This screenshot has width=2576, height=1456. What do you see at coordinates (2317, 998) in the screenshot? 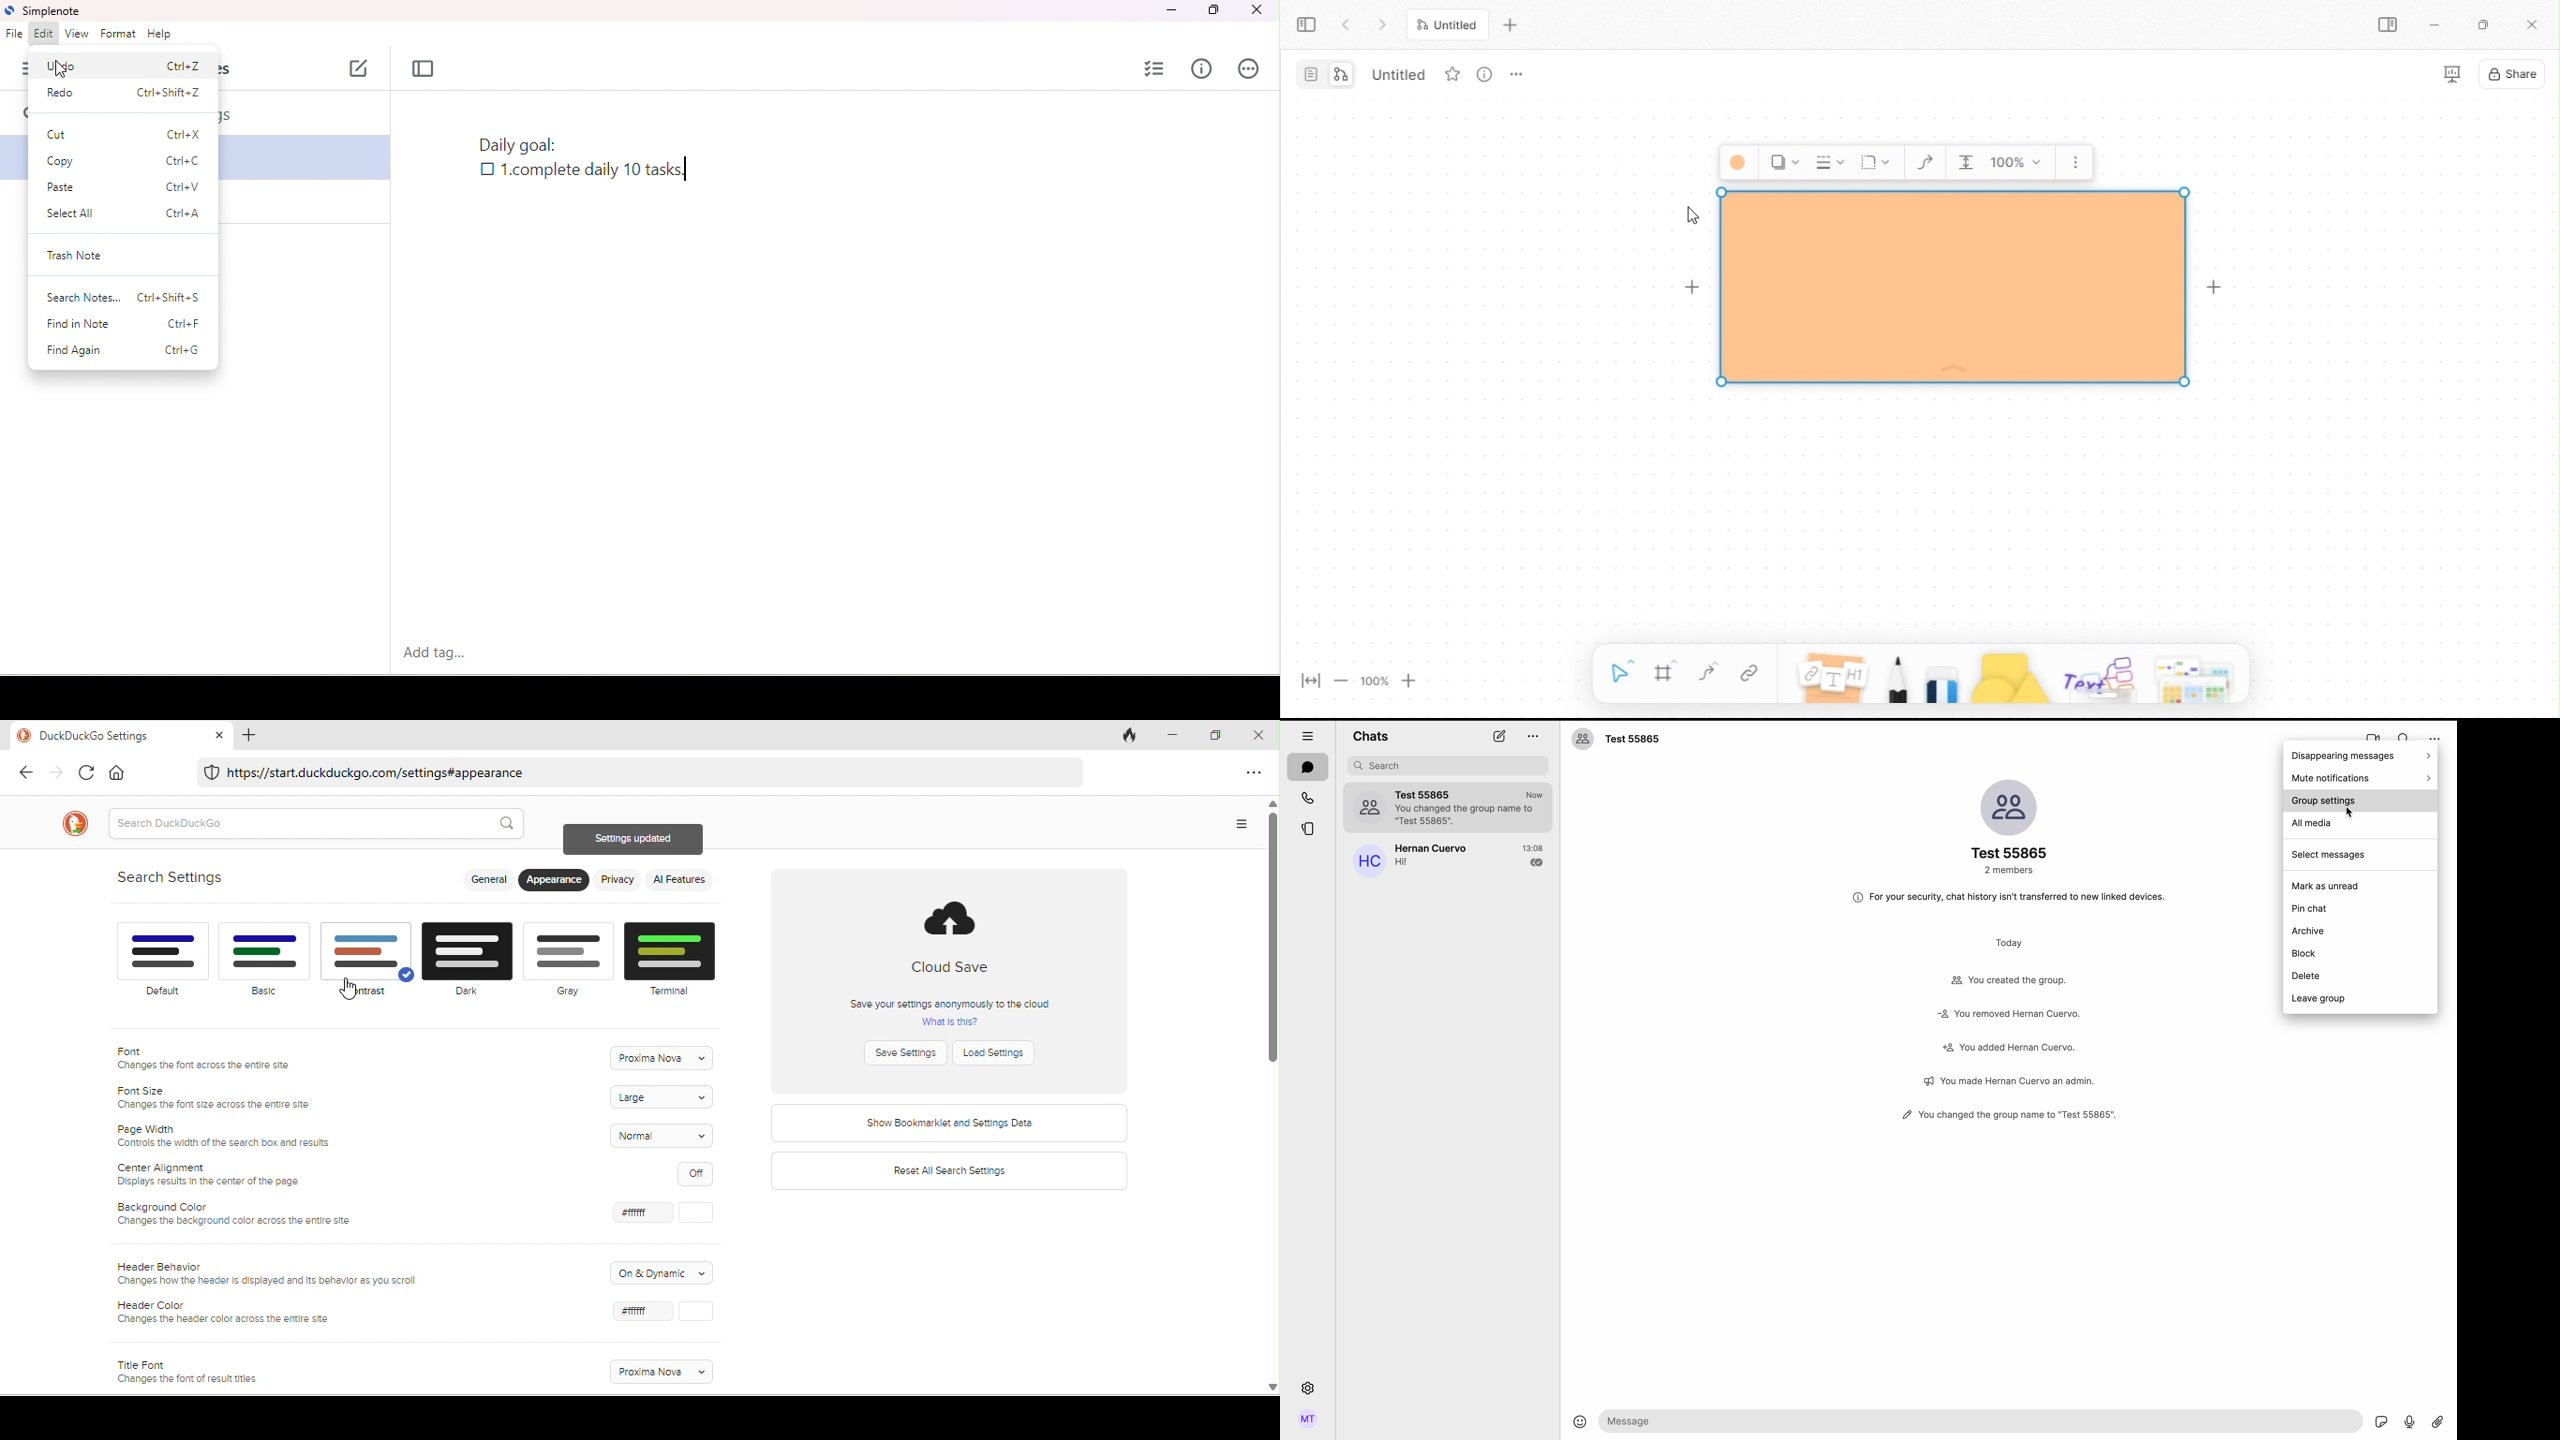
I see `leave group` at bounding box center [2317, 998].